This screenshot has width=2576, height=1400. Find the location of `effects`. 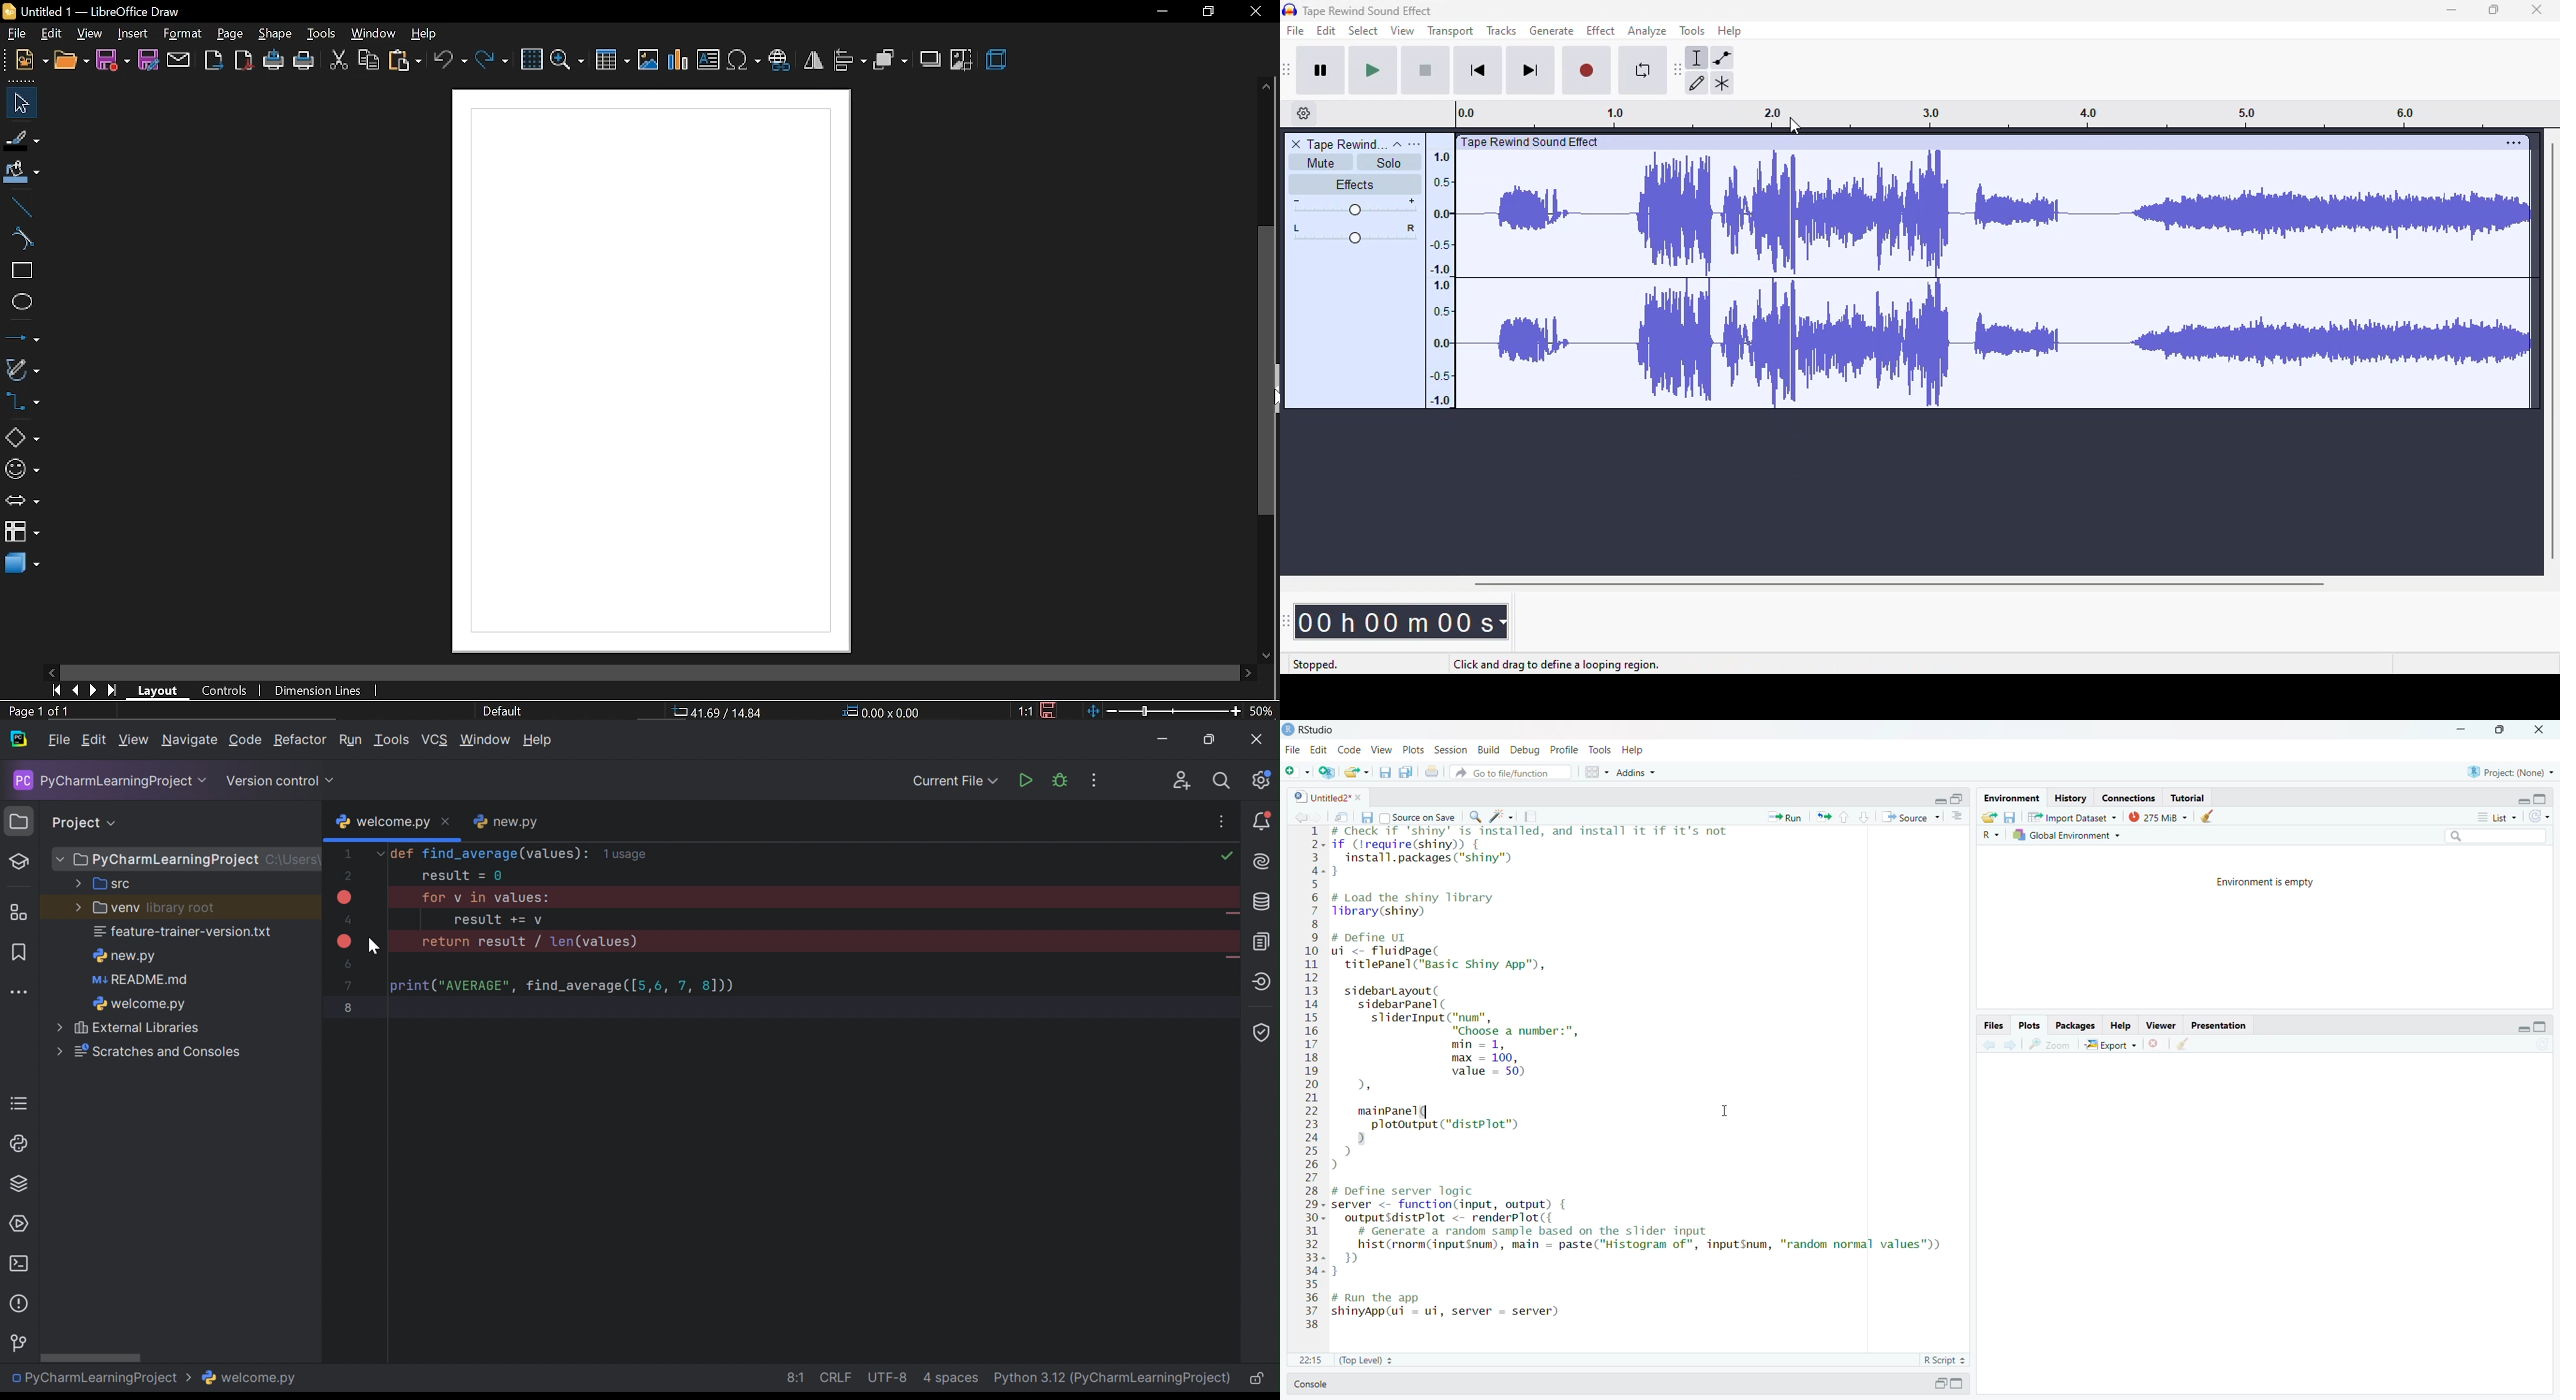

effects is located at coordinates (1354, 186).